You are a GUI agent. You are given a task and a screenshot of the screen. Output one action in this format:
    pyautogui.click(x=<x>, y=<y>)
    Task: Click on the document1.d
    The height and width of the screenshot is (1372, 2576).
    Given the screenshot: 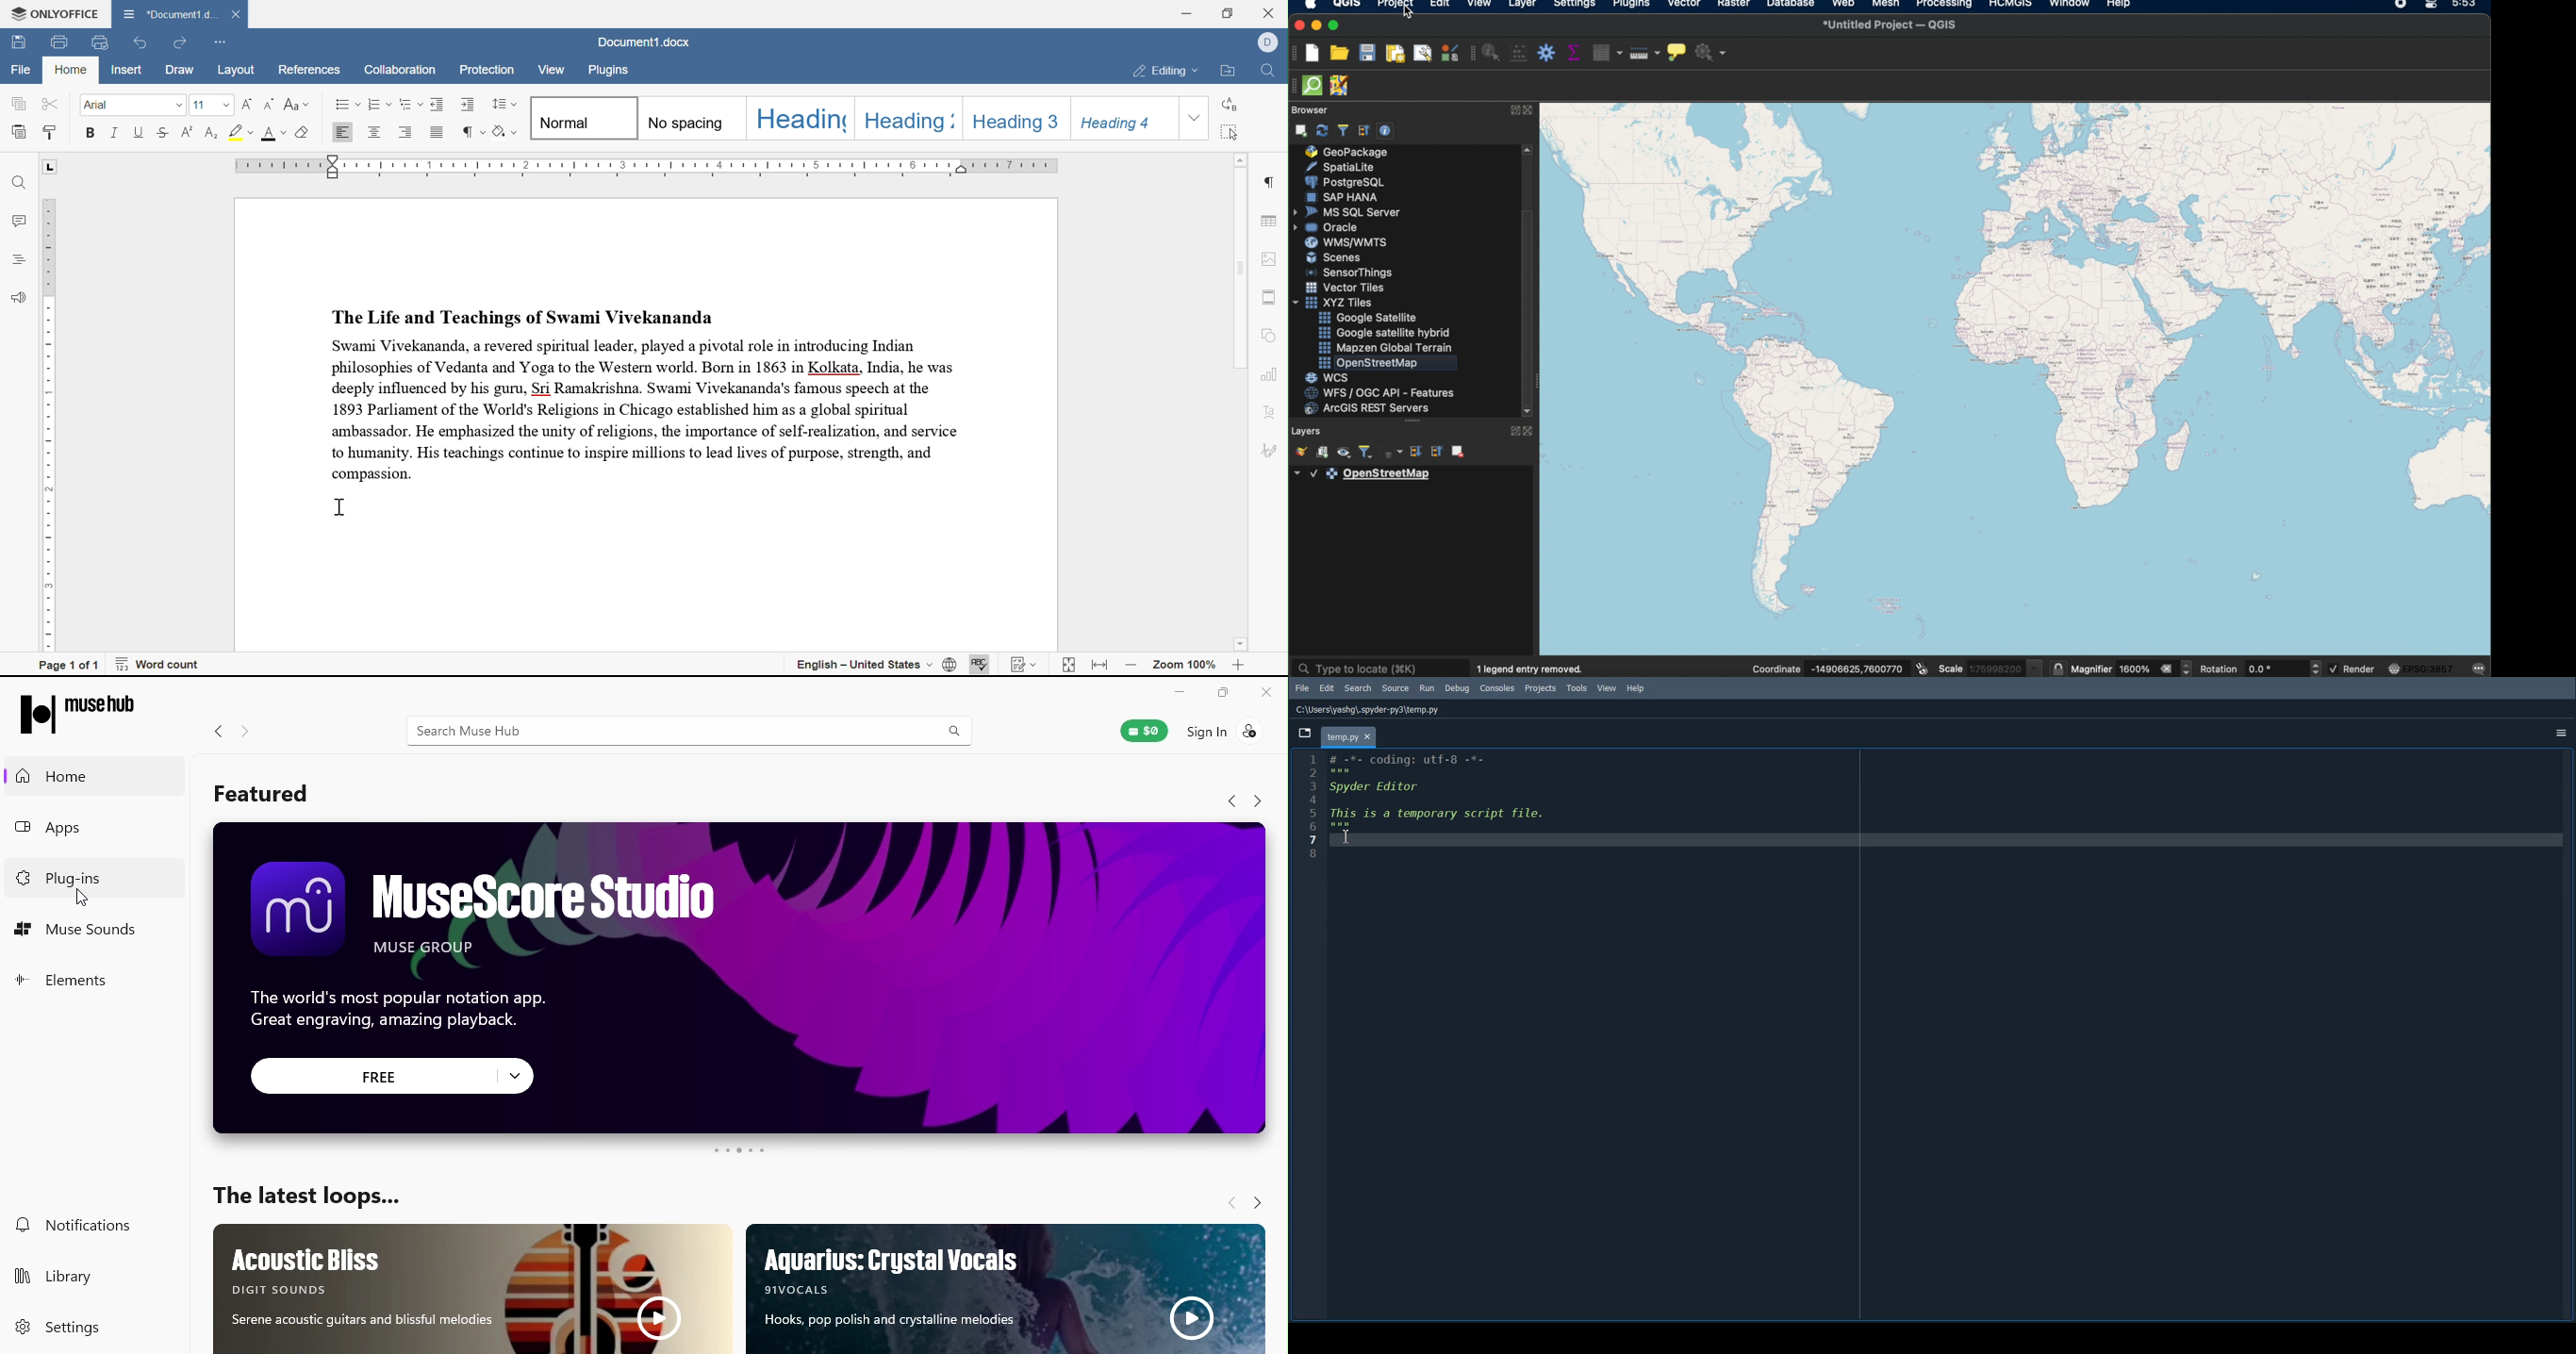 What is the action you would take?
    pyautogui.click(x=170, y=14)
    